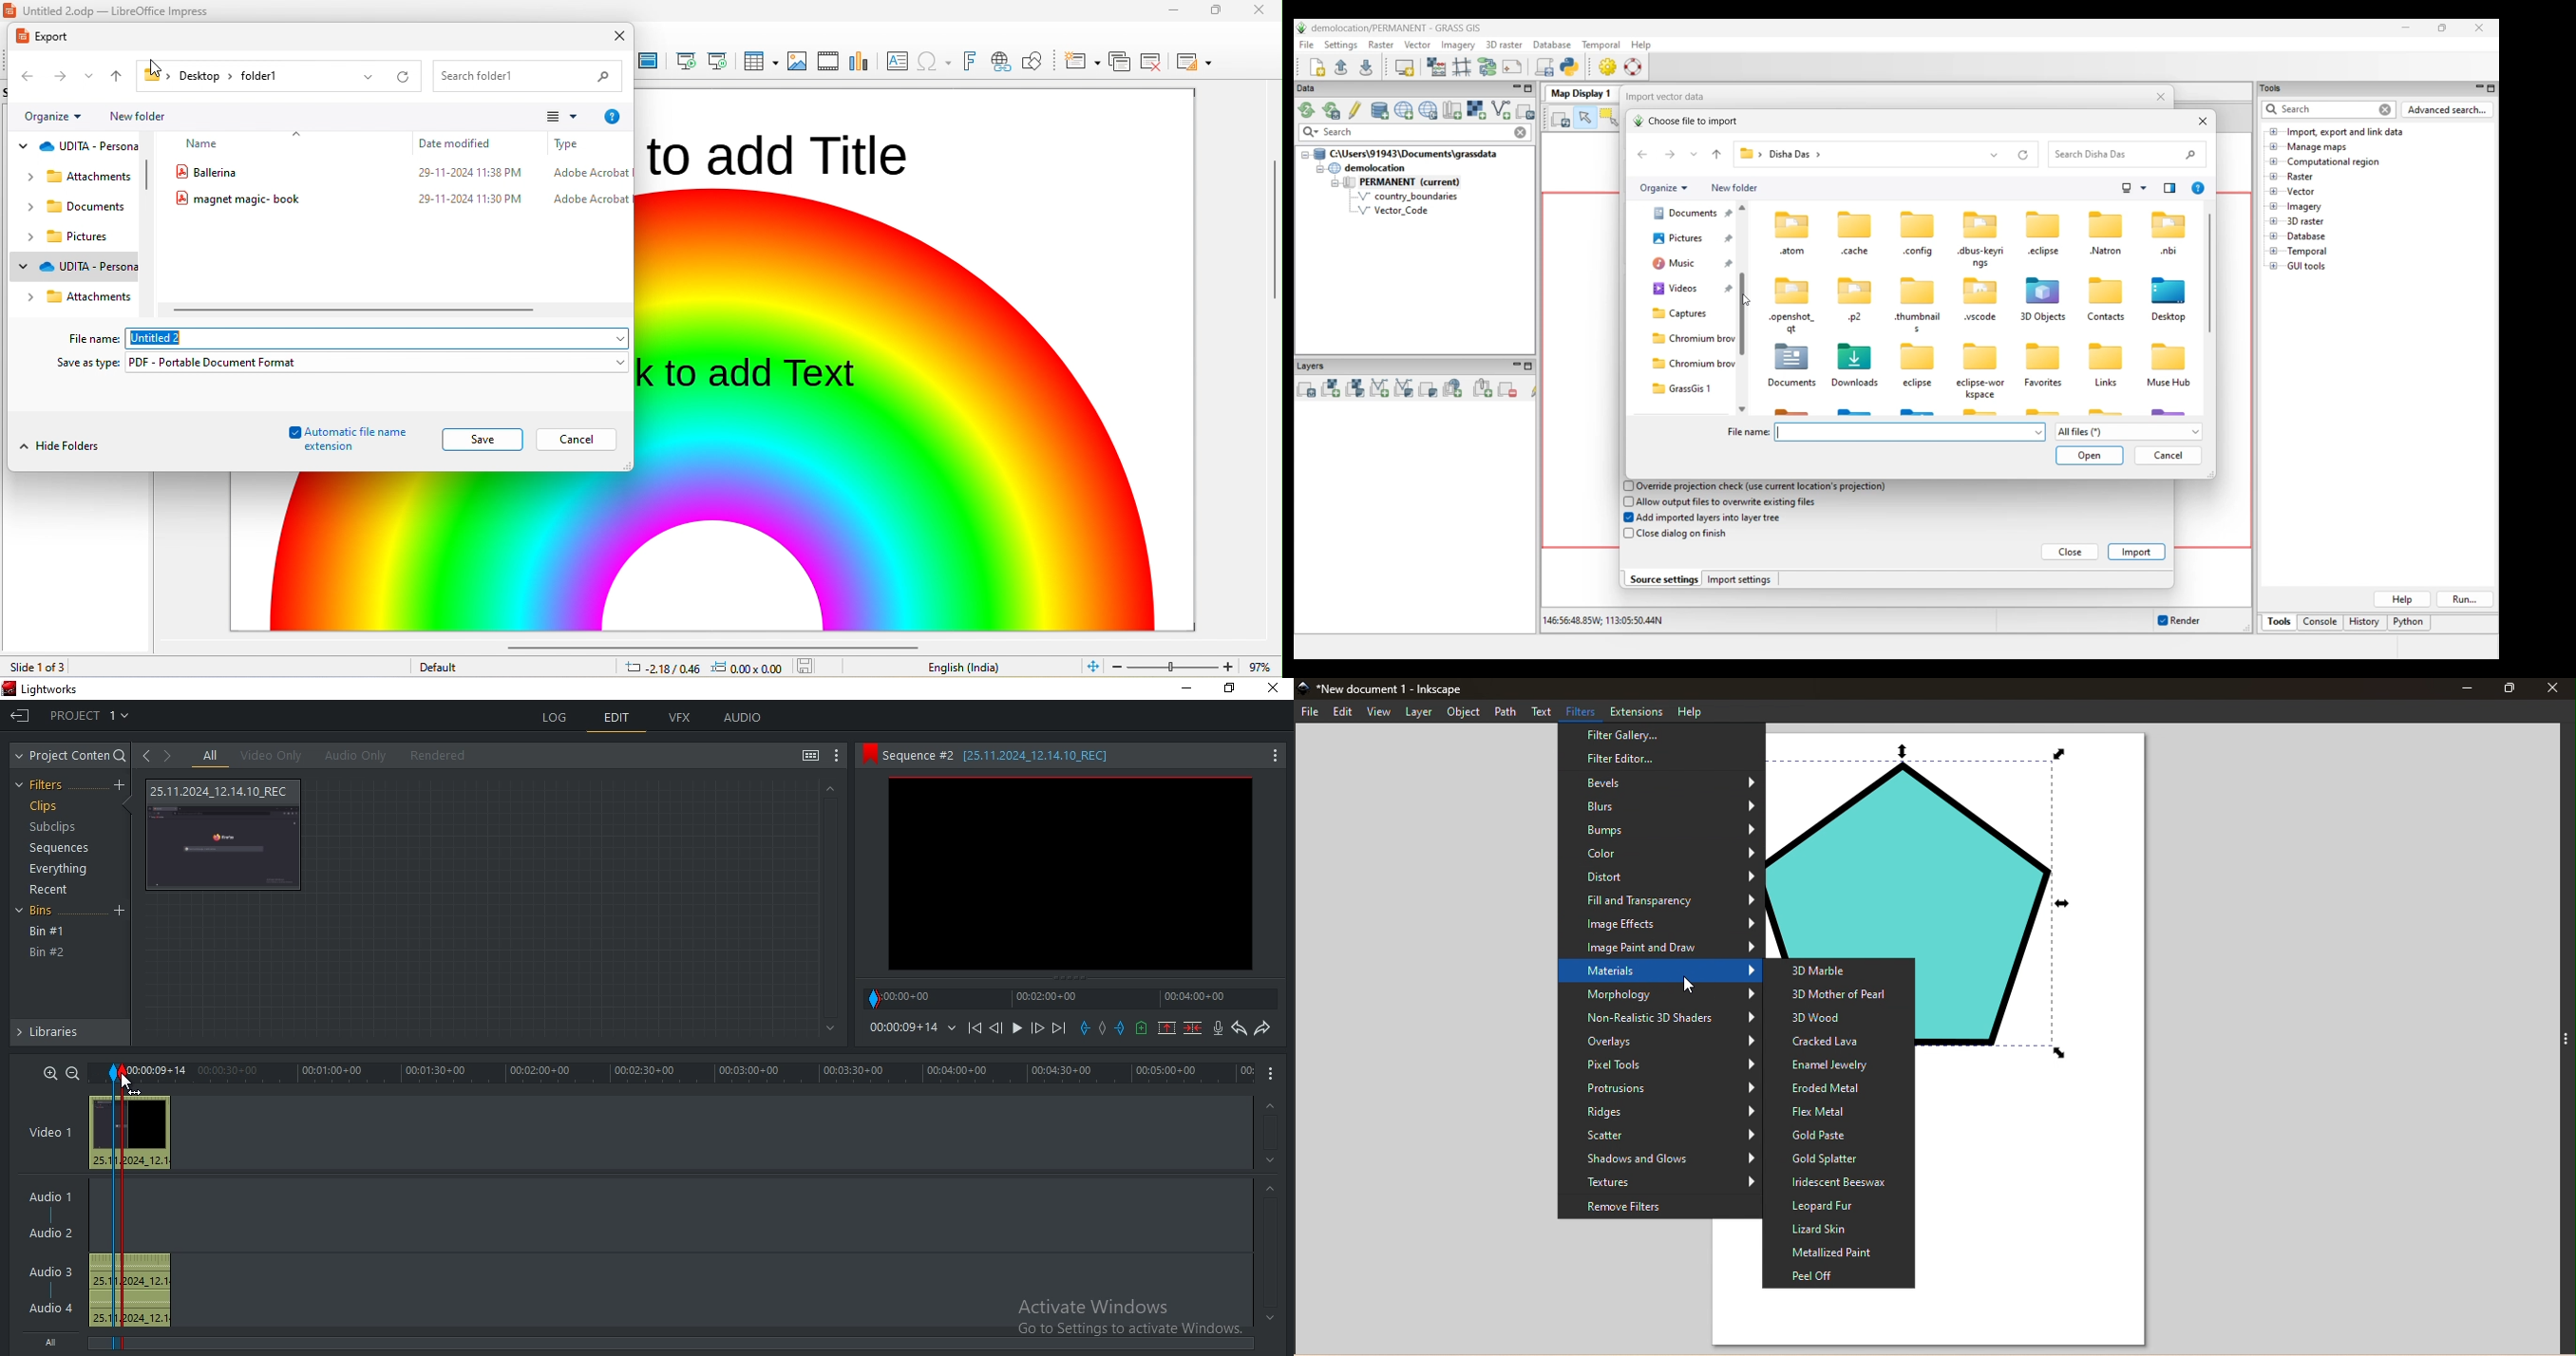 This screenshot has width=2576, height=1372. I want to click on image, so click(798, 61).